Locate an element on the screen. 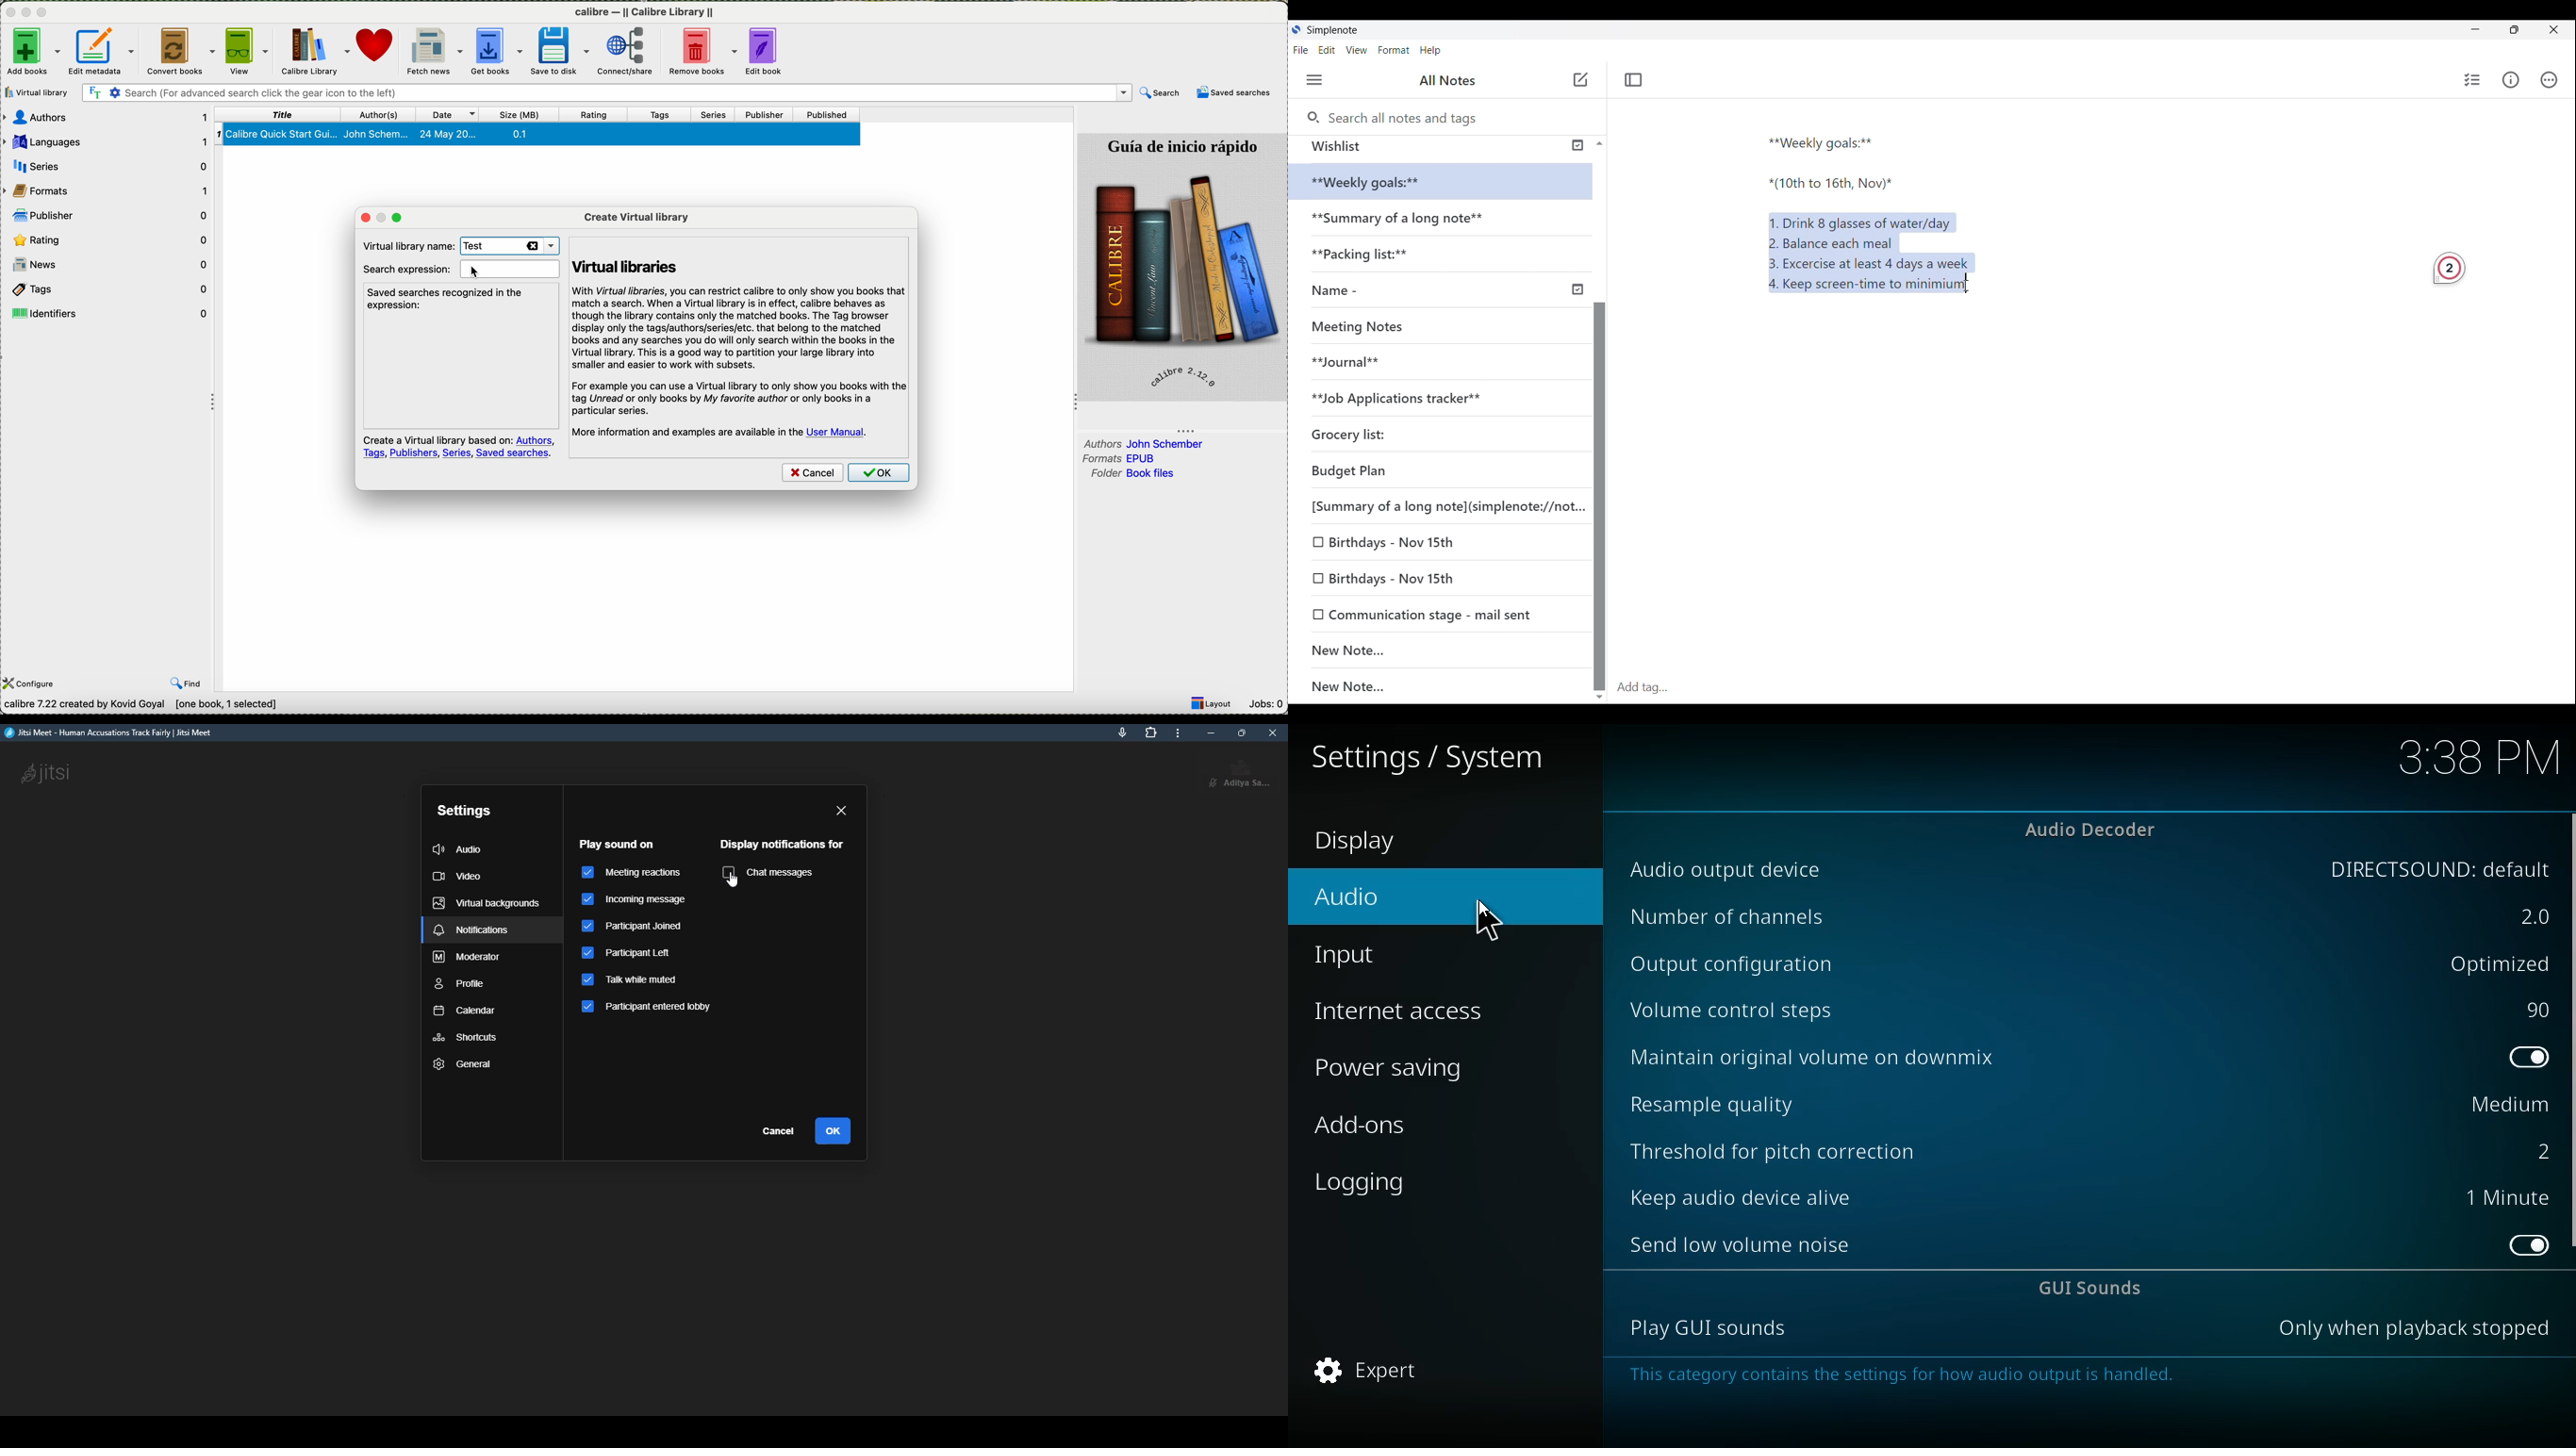 This screenshot has width=2576, height=1456. optimized is located at coordinates (2491, 963).